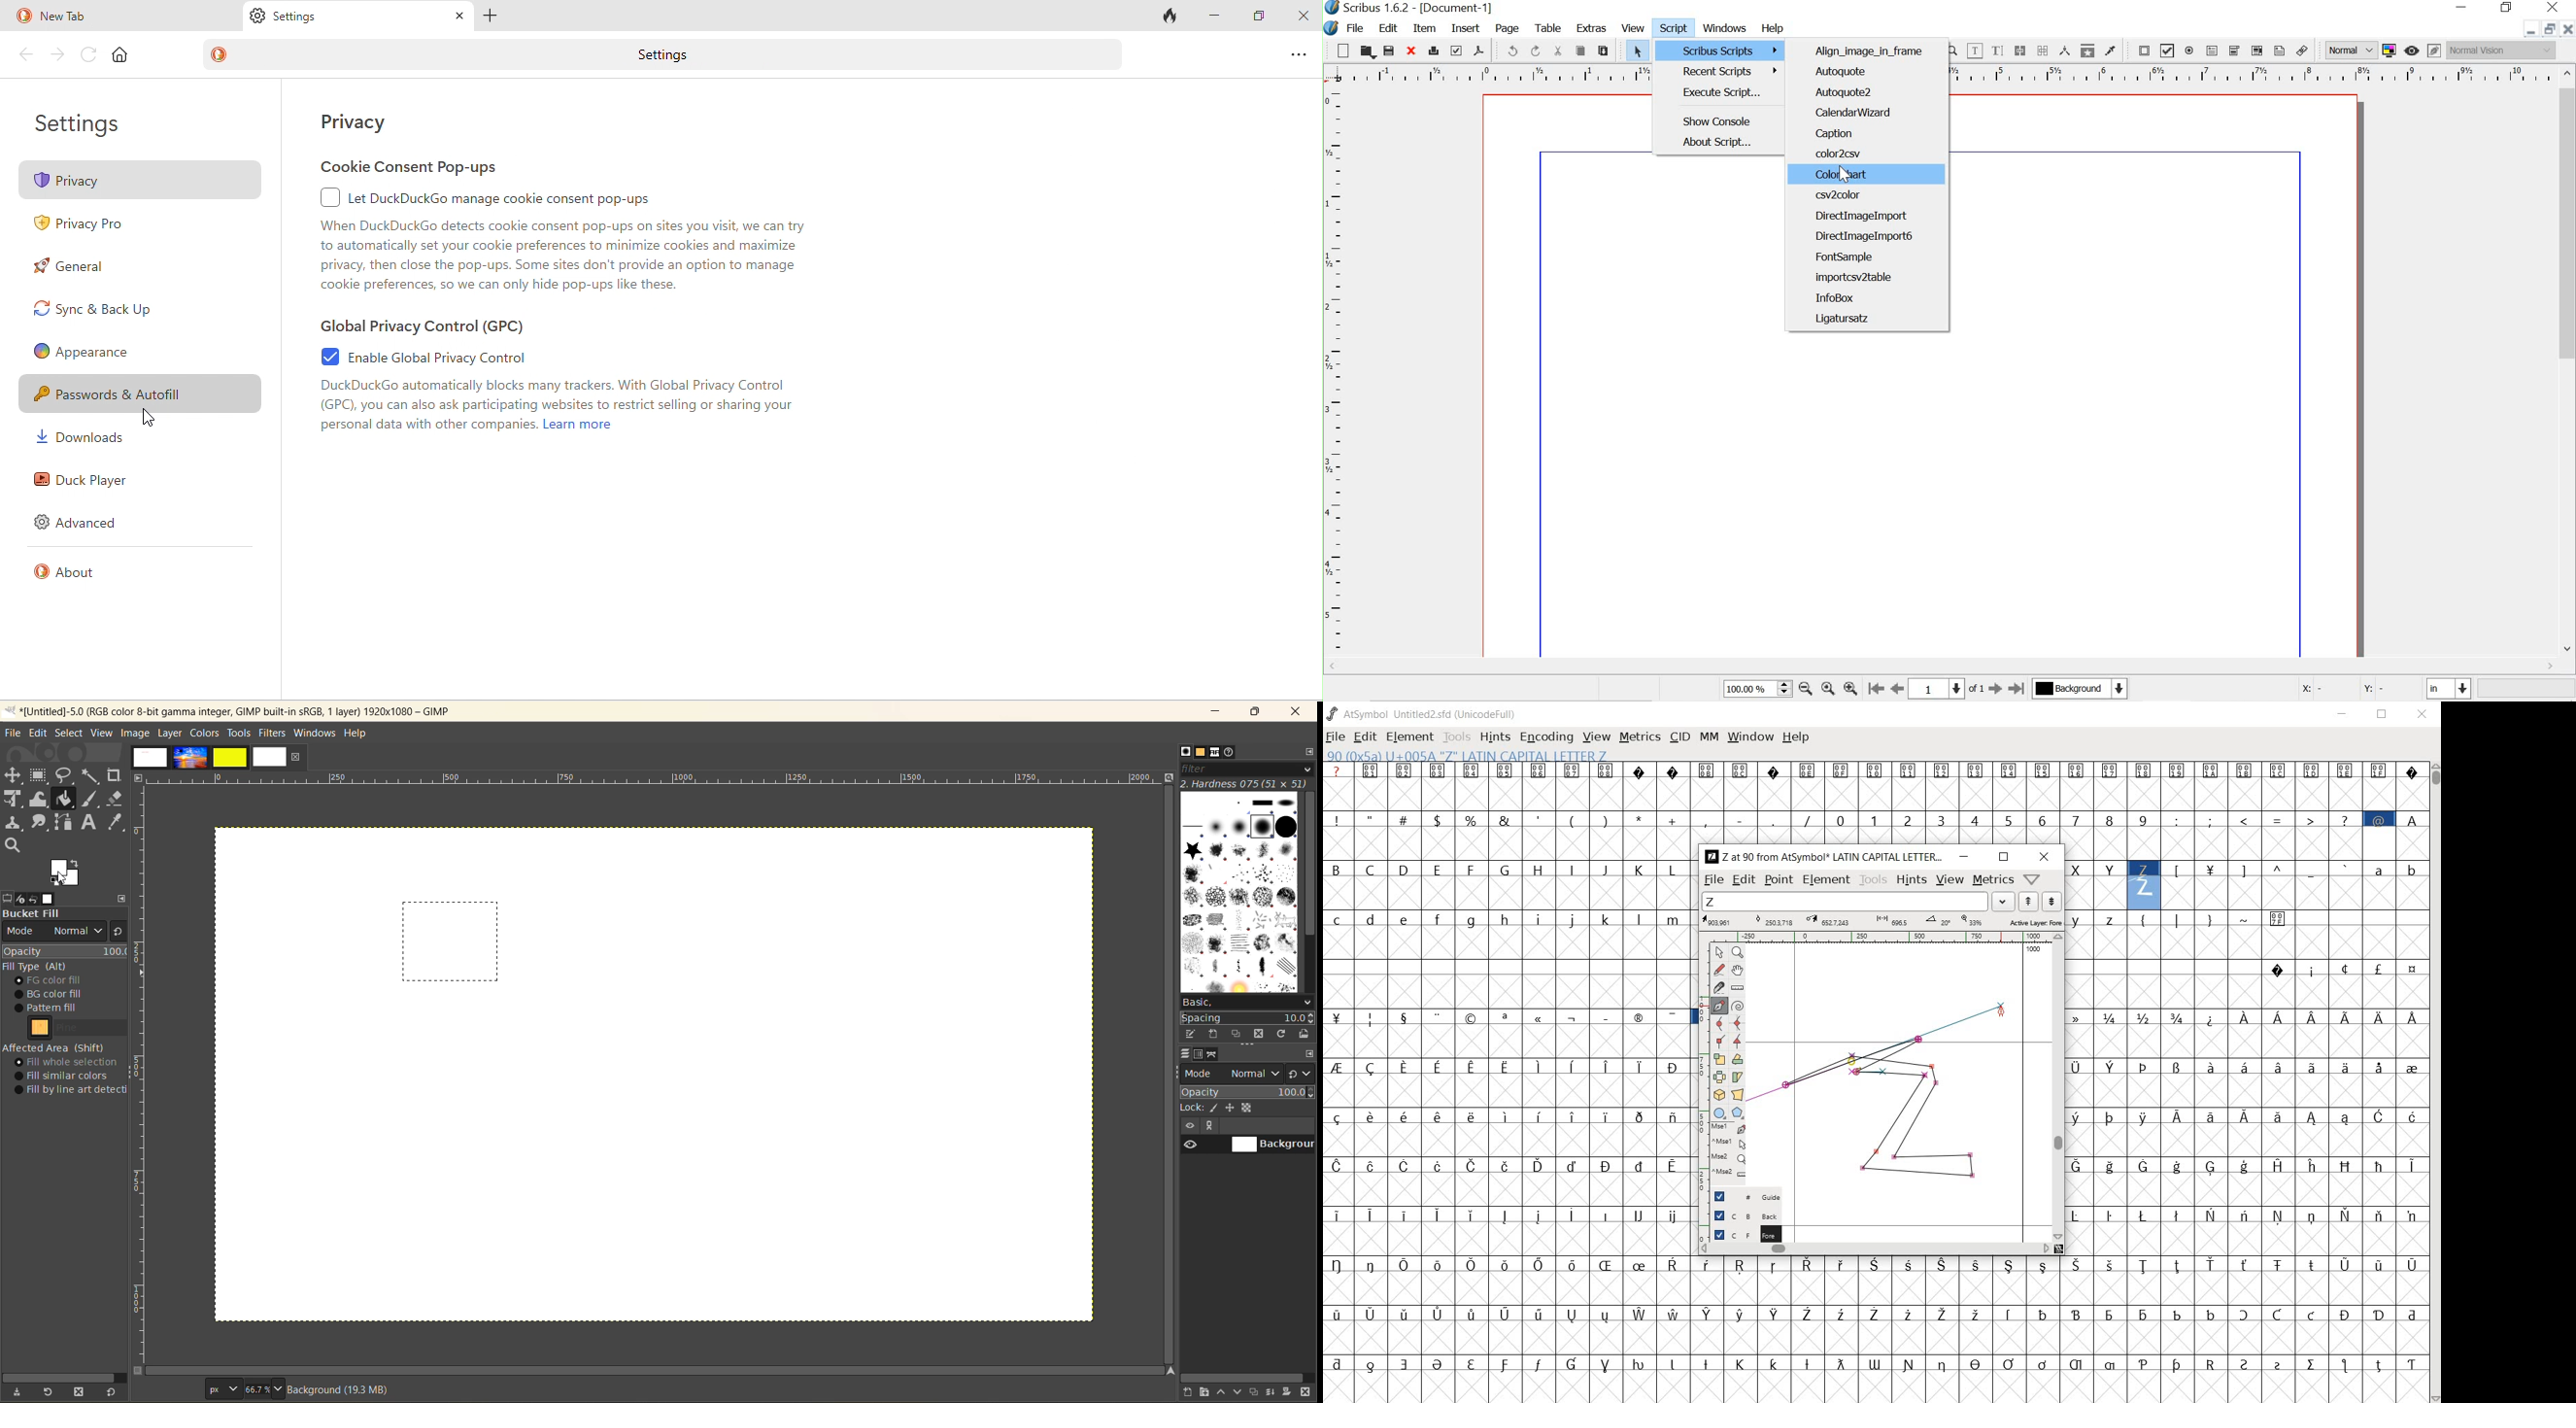  What do you see at coordinates (1845, 257) in the screenshot?
I see `font sample` at bounding box center [1845, 257].